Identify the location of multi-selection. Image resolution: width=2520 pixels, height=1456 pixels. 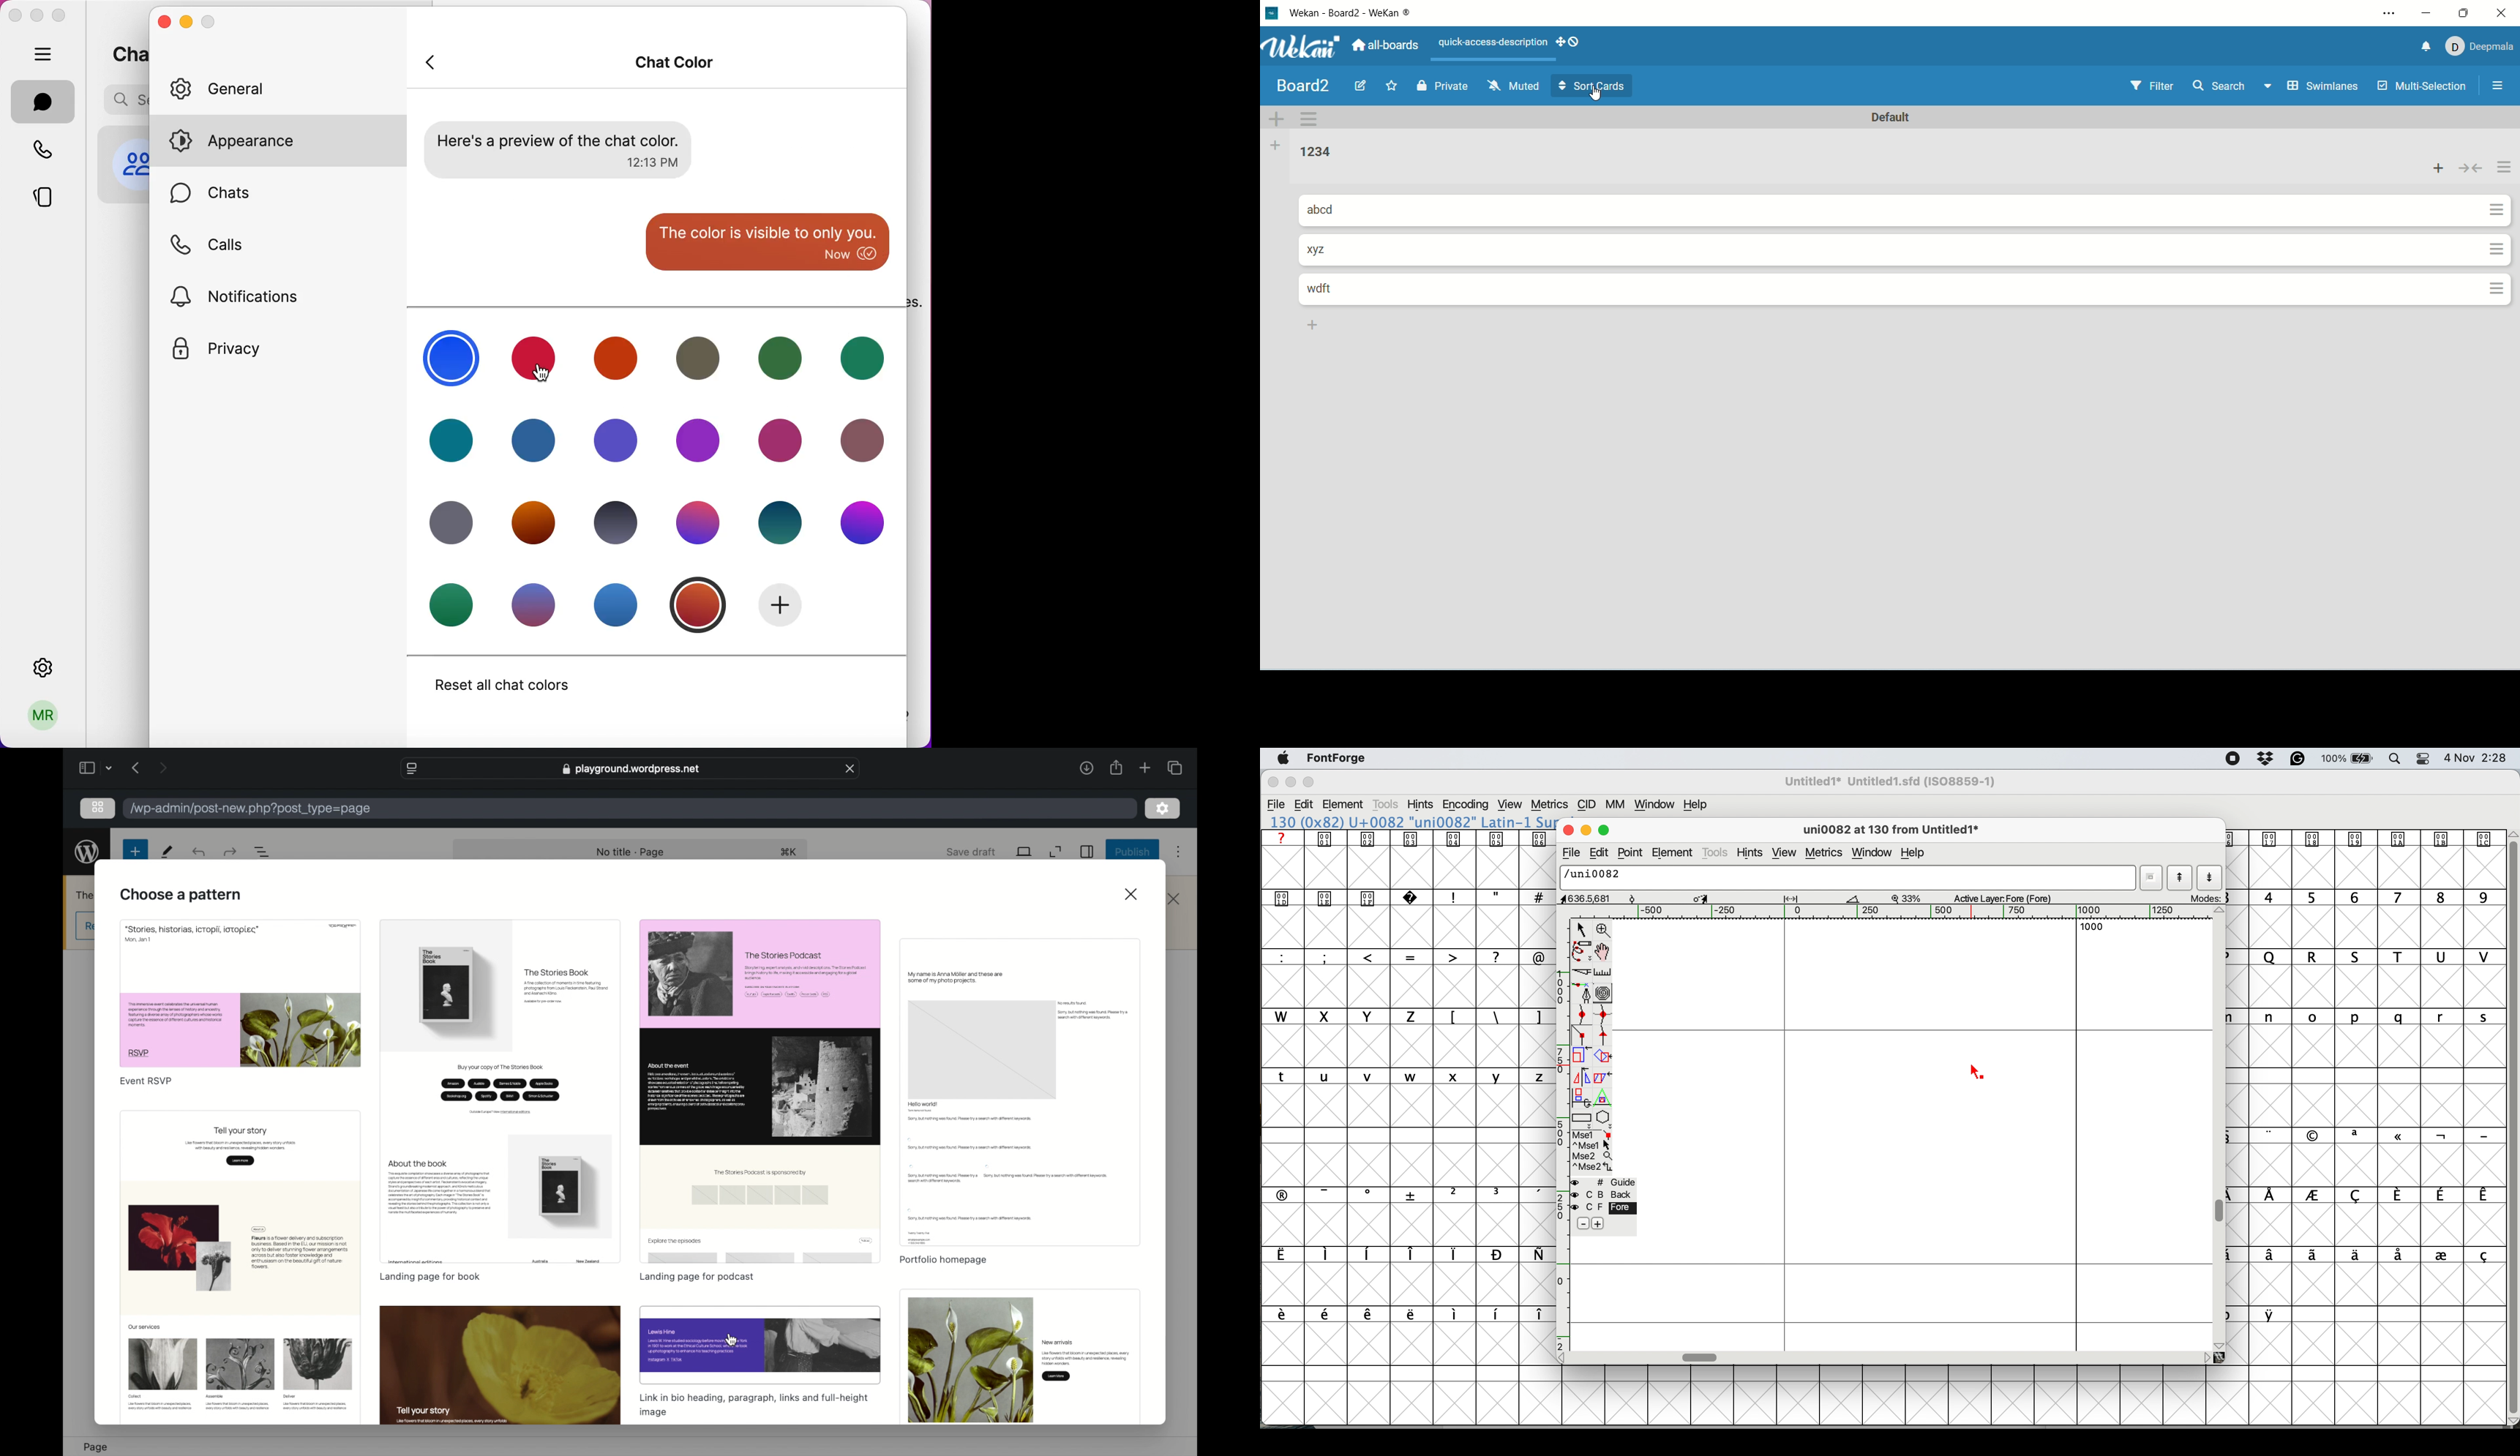
(2424, 86).